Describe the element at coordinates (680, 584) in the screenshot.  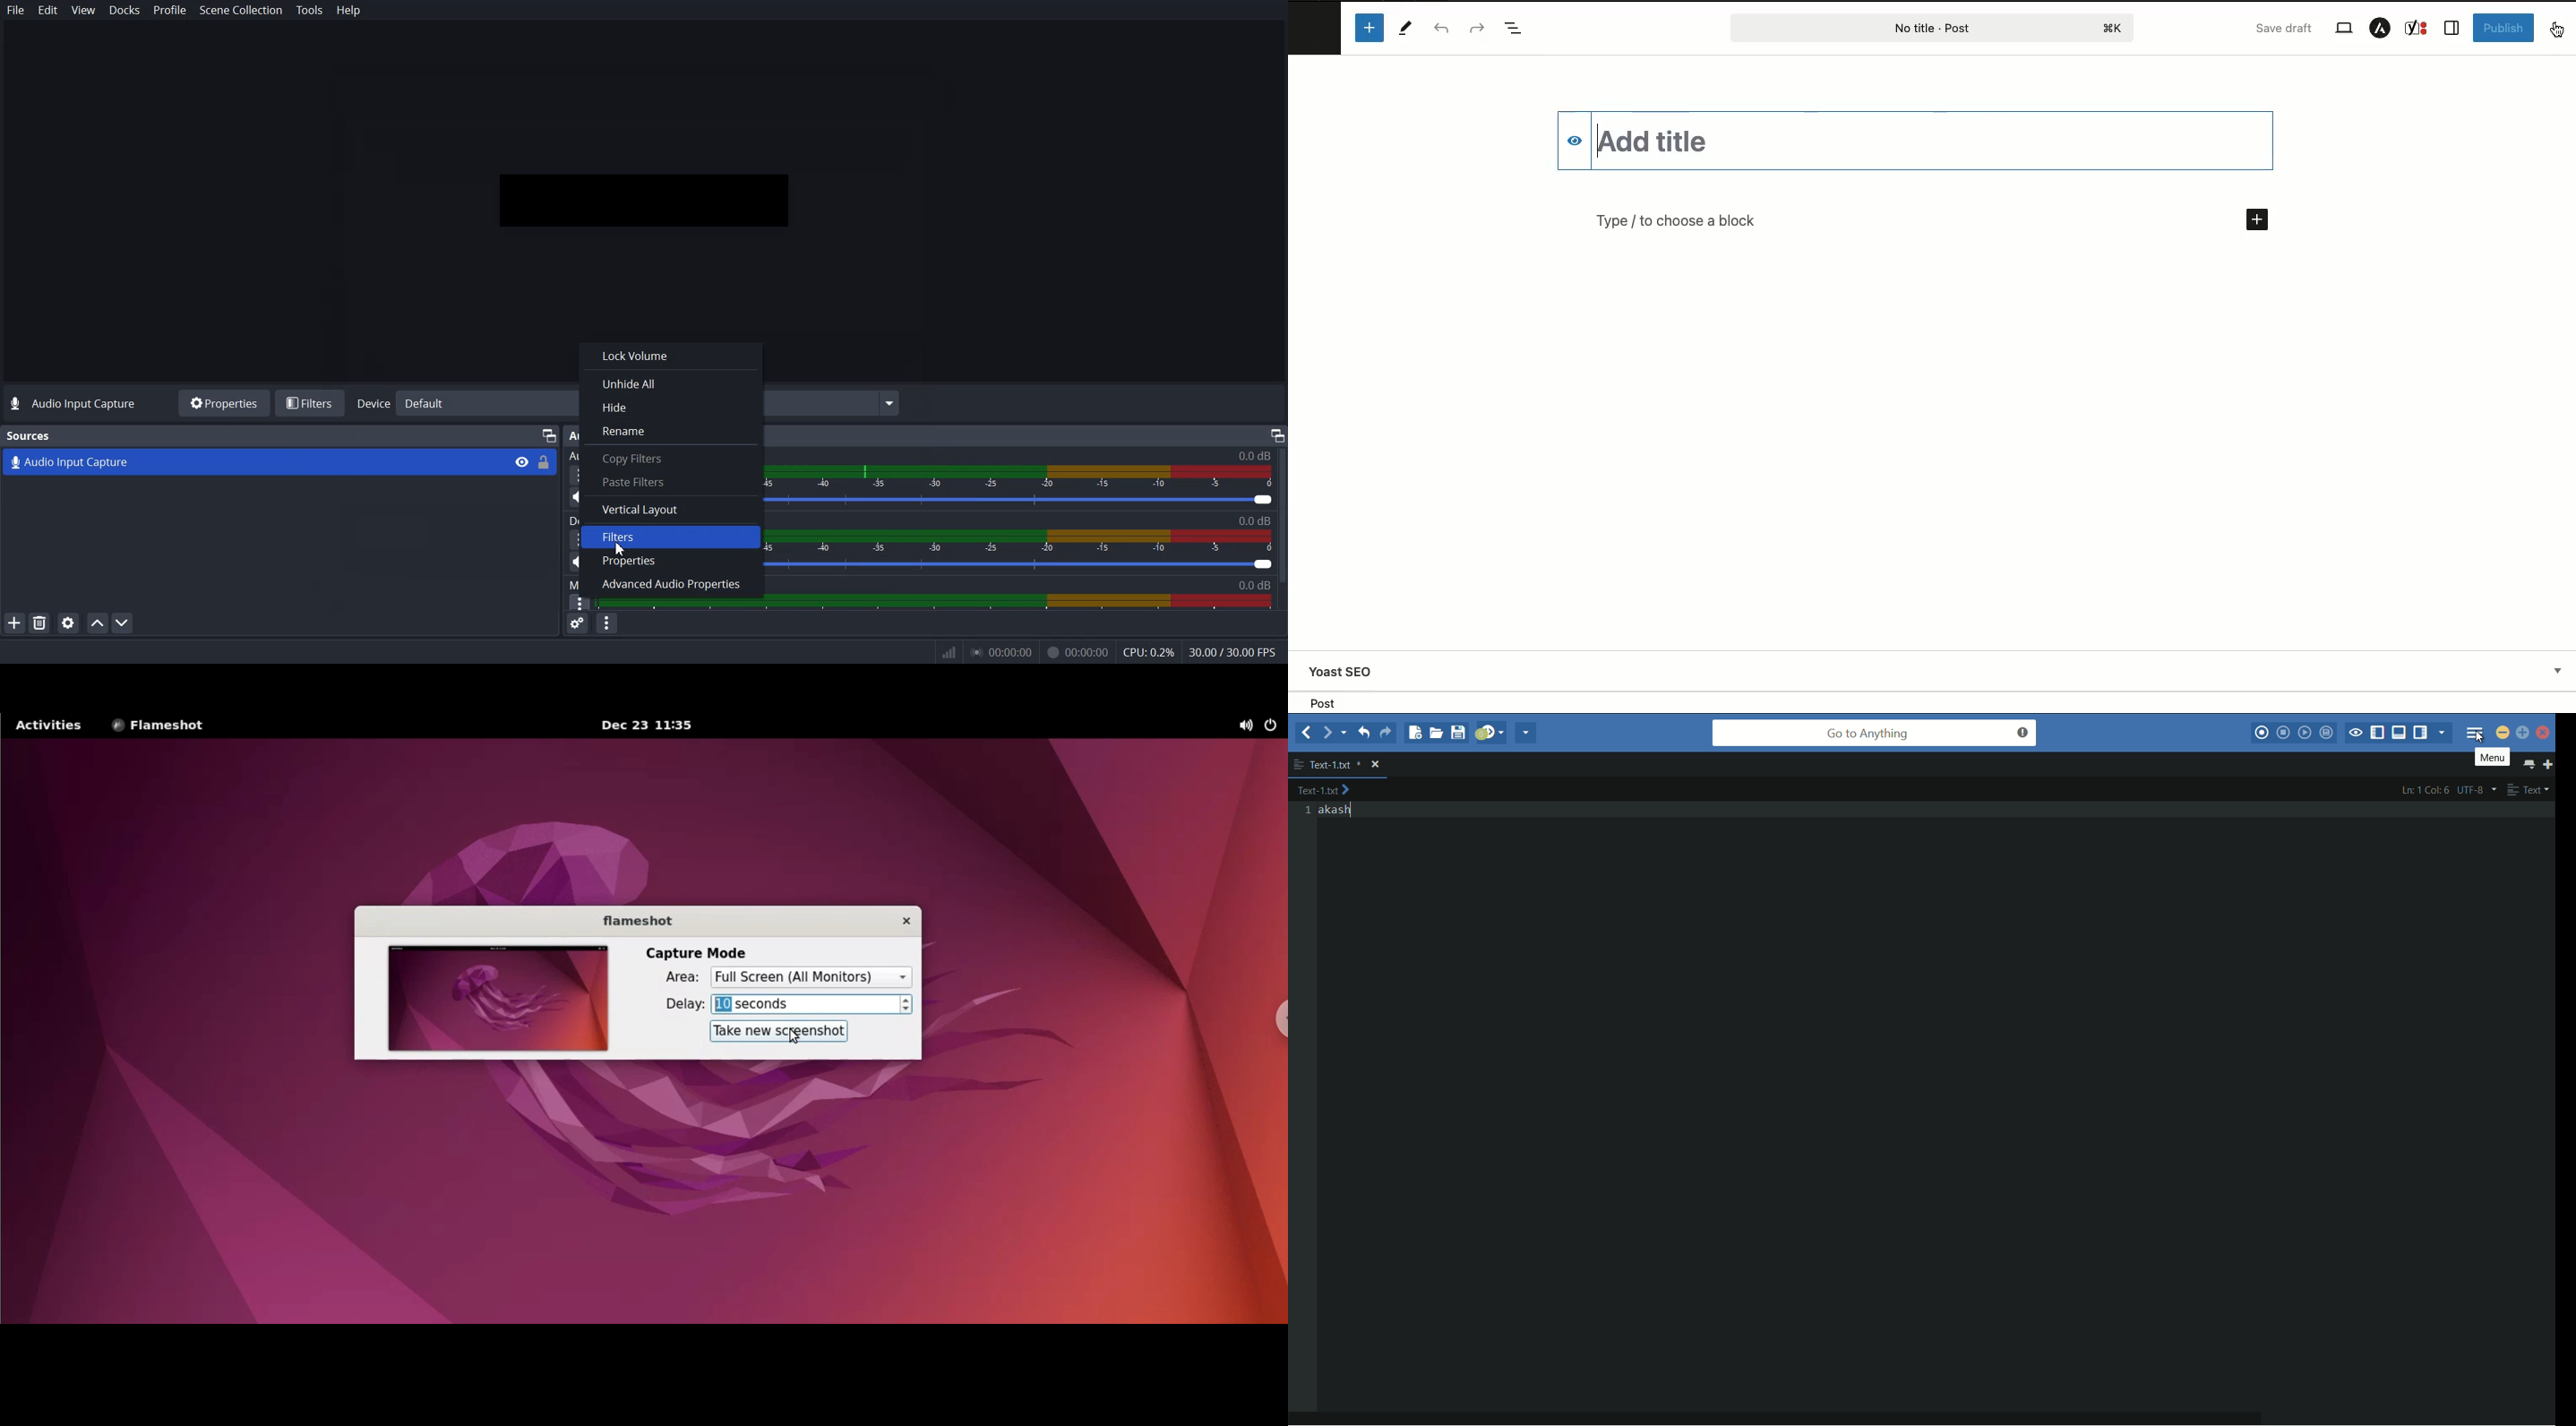
I see `Advance Audio Properties` at that location.